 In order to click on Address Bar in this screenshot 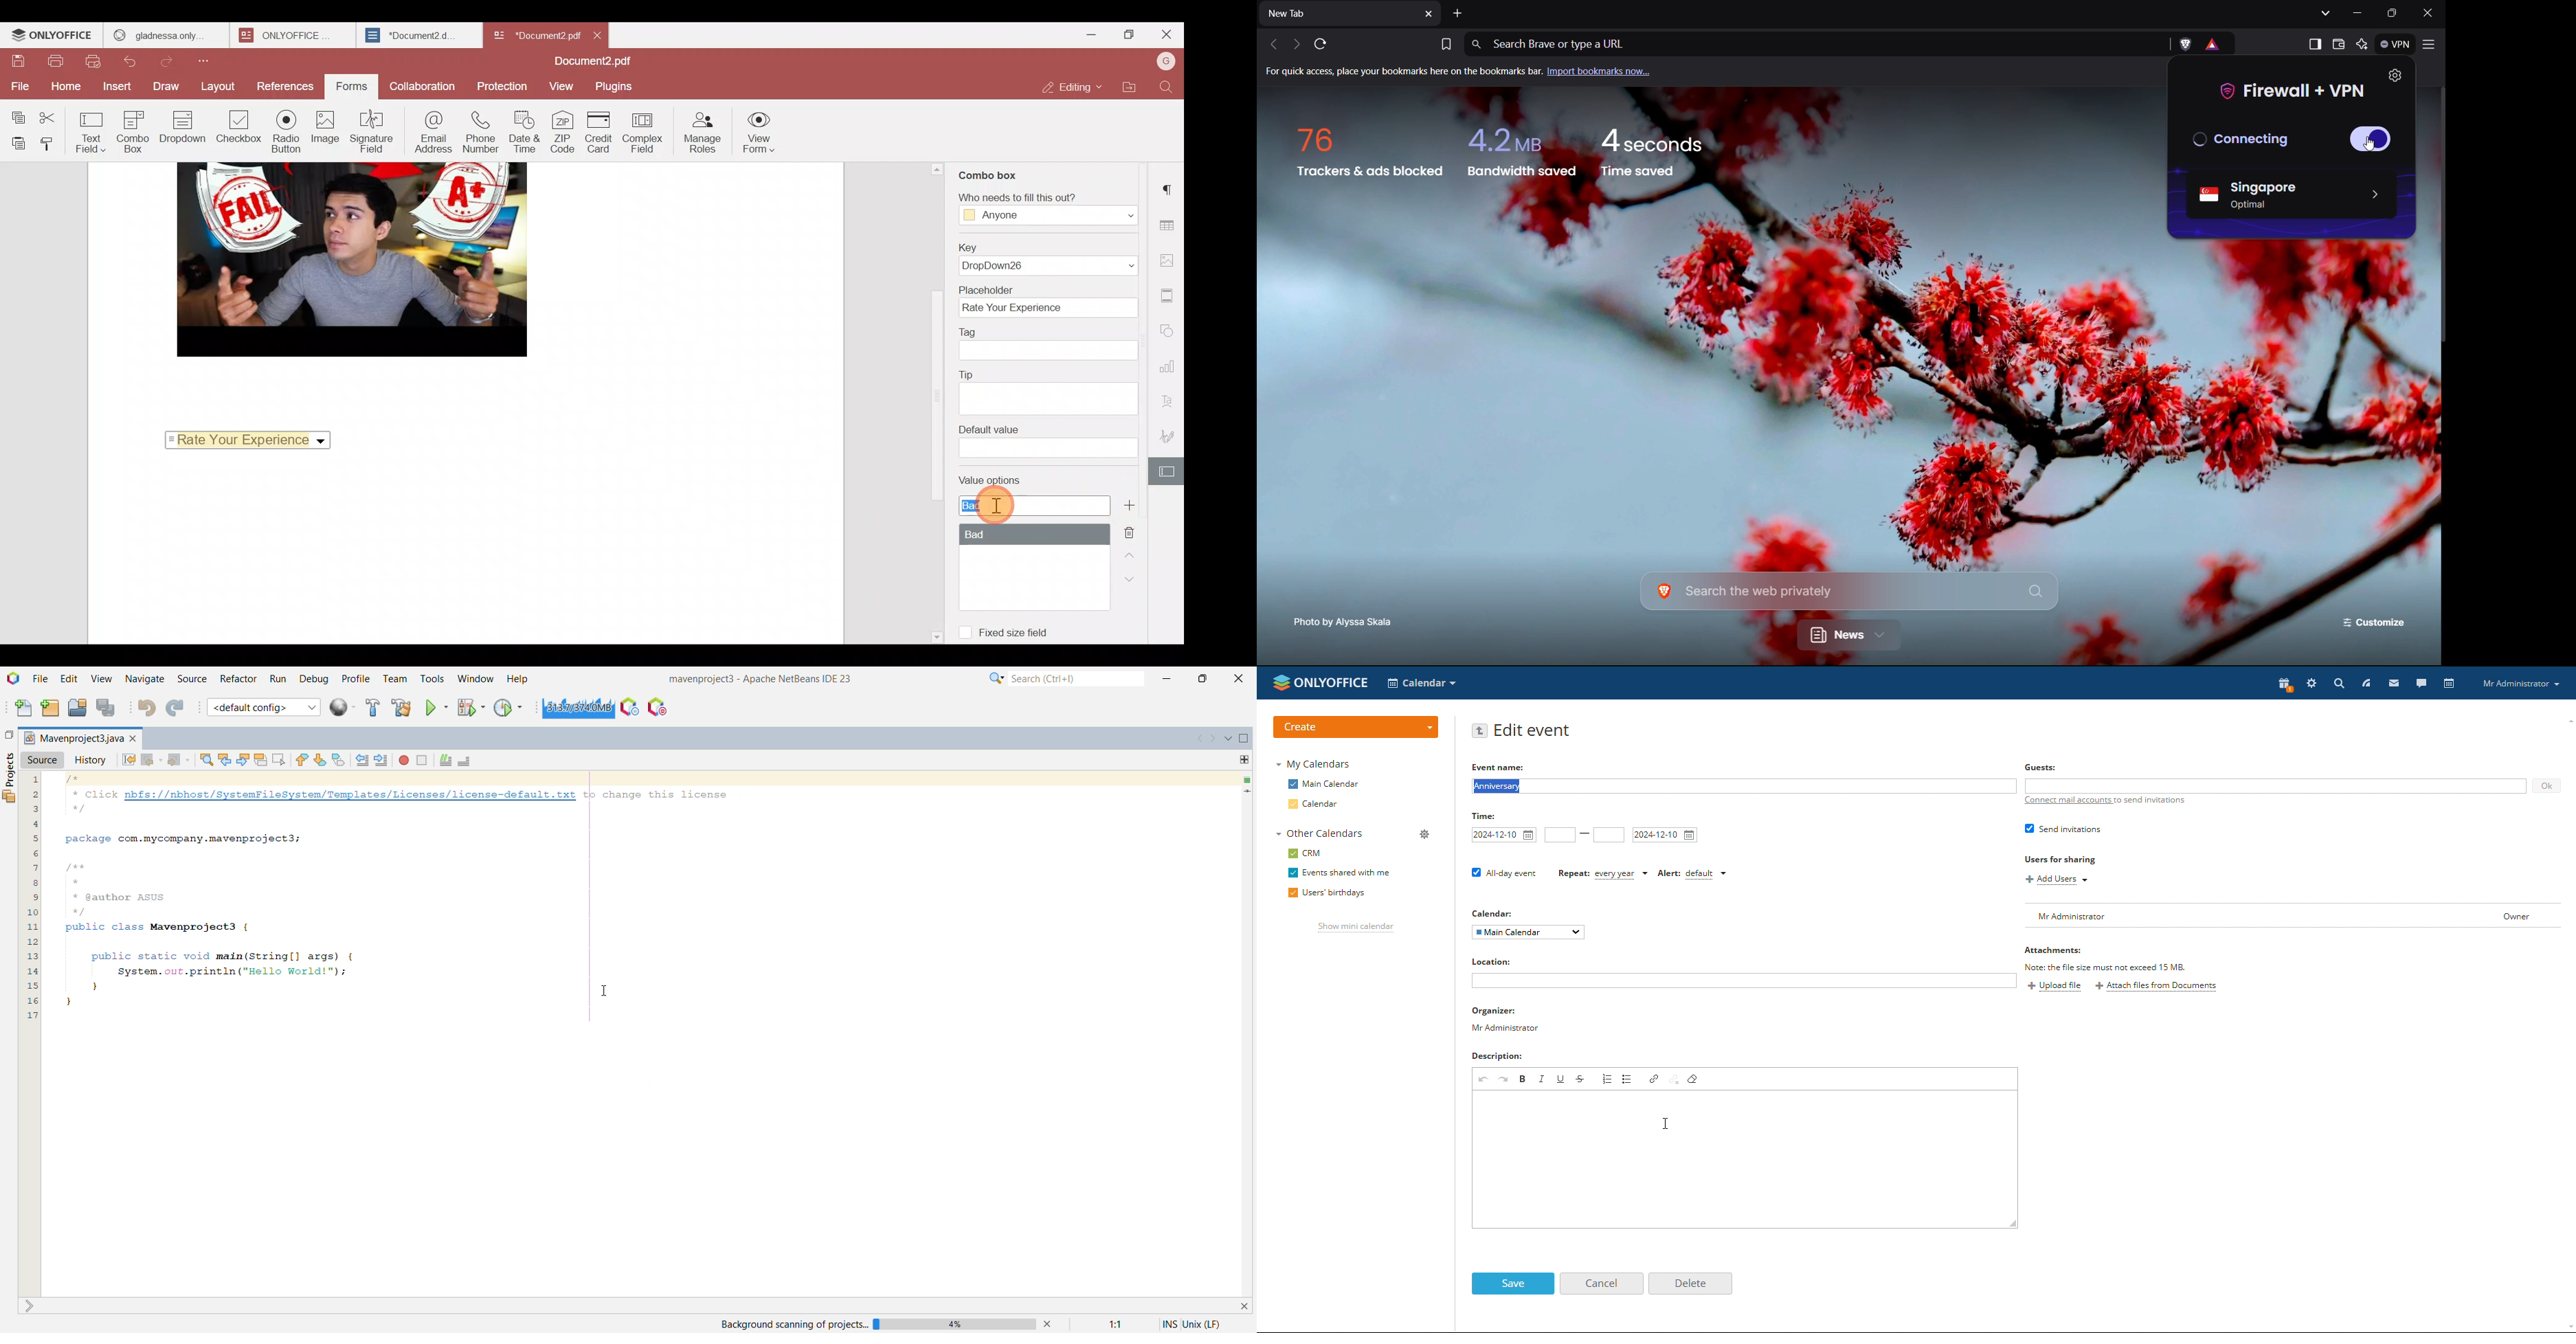, I will do `click(1849, 43)`.